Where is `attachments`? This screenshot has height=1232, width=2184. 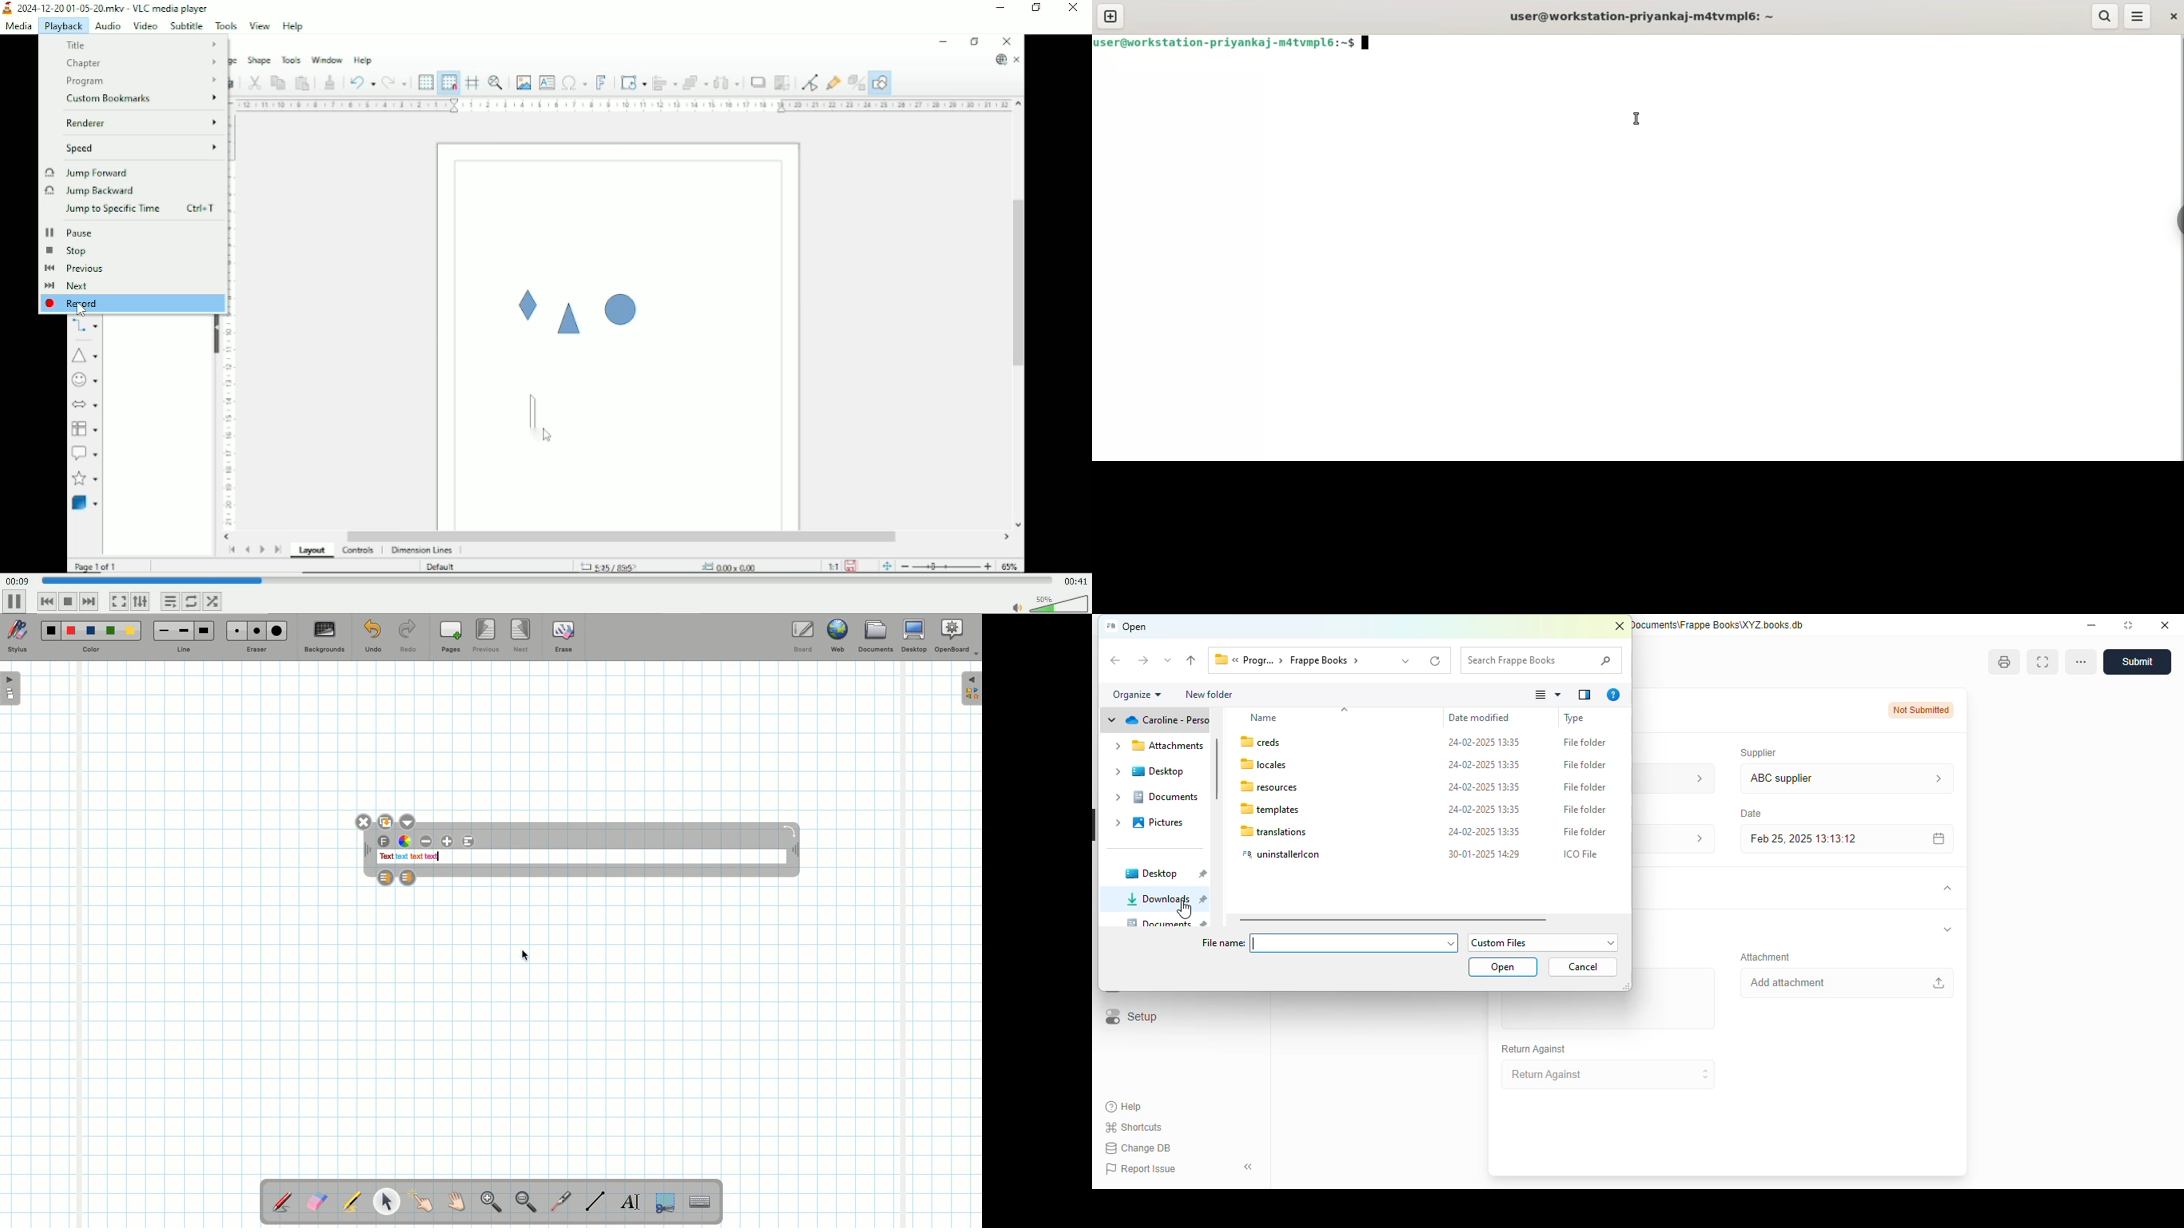 attachments is located at coordinates (1158, 746).